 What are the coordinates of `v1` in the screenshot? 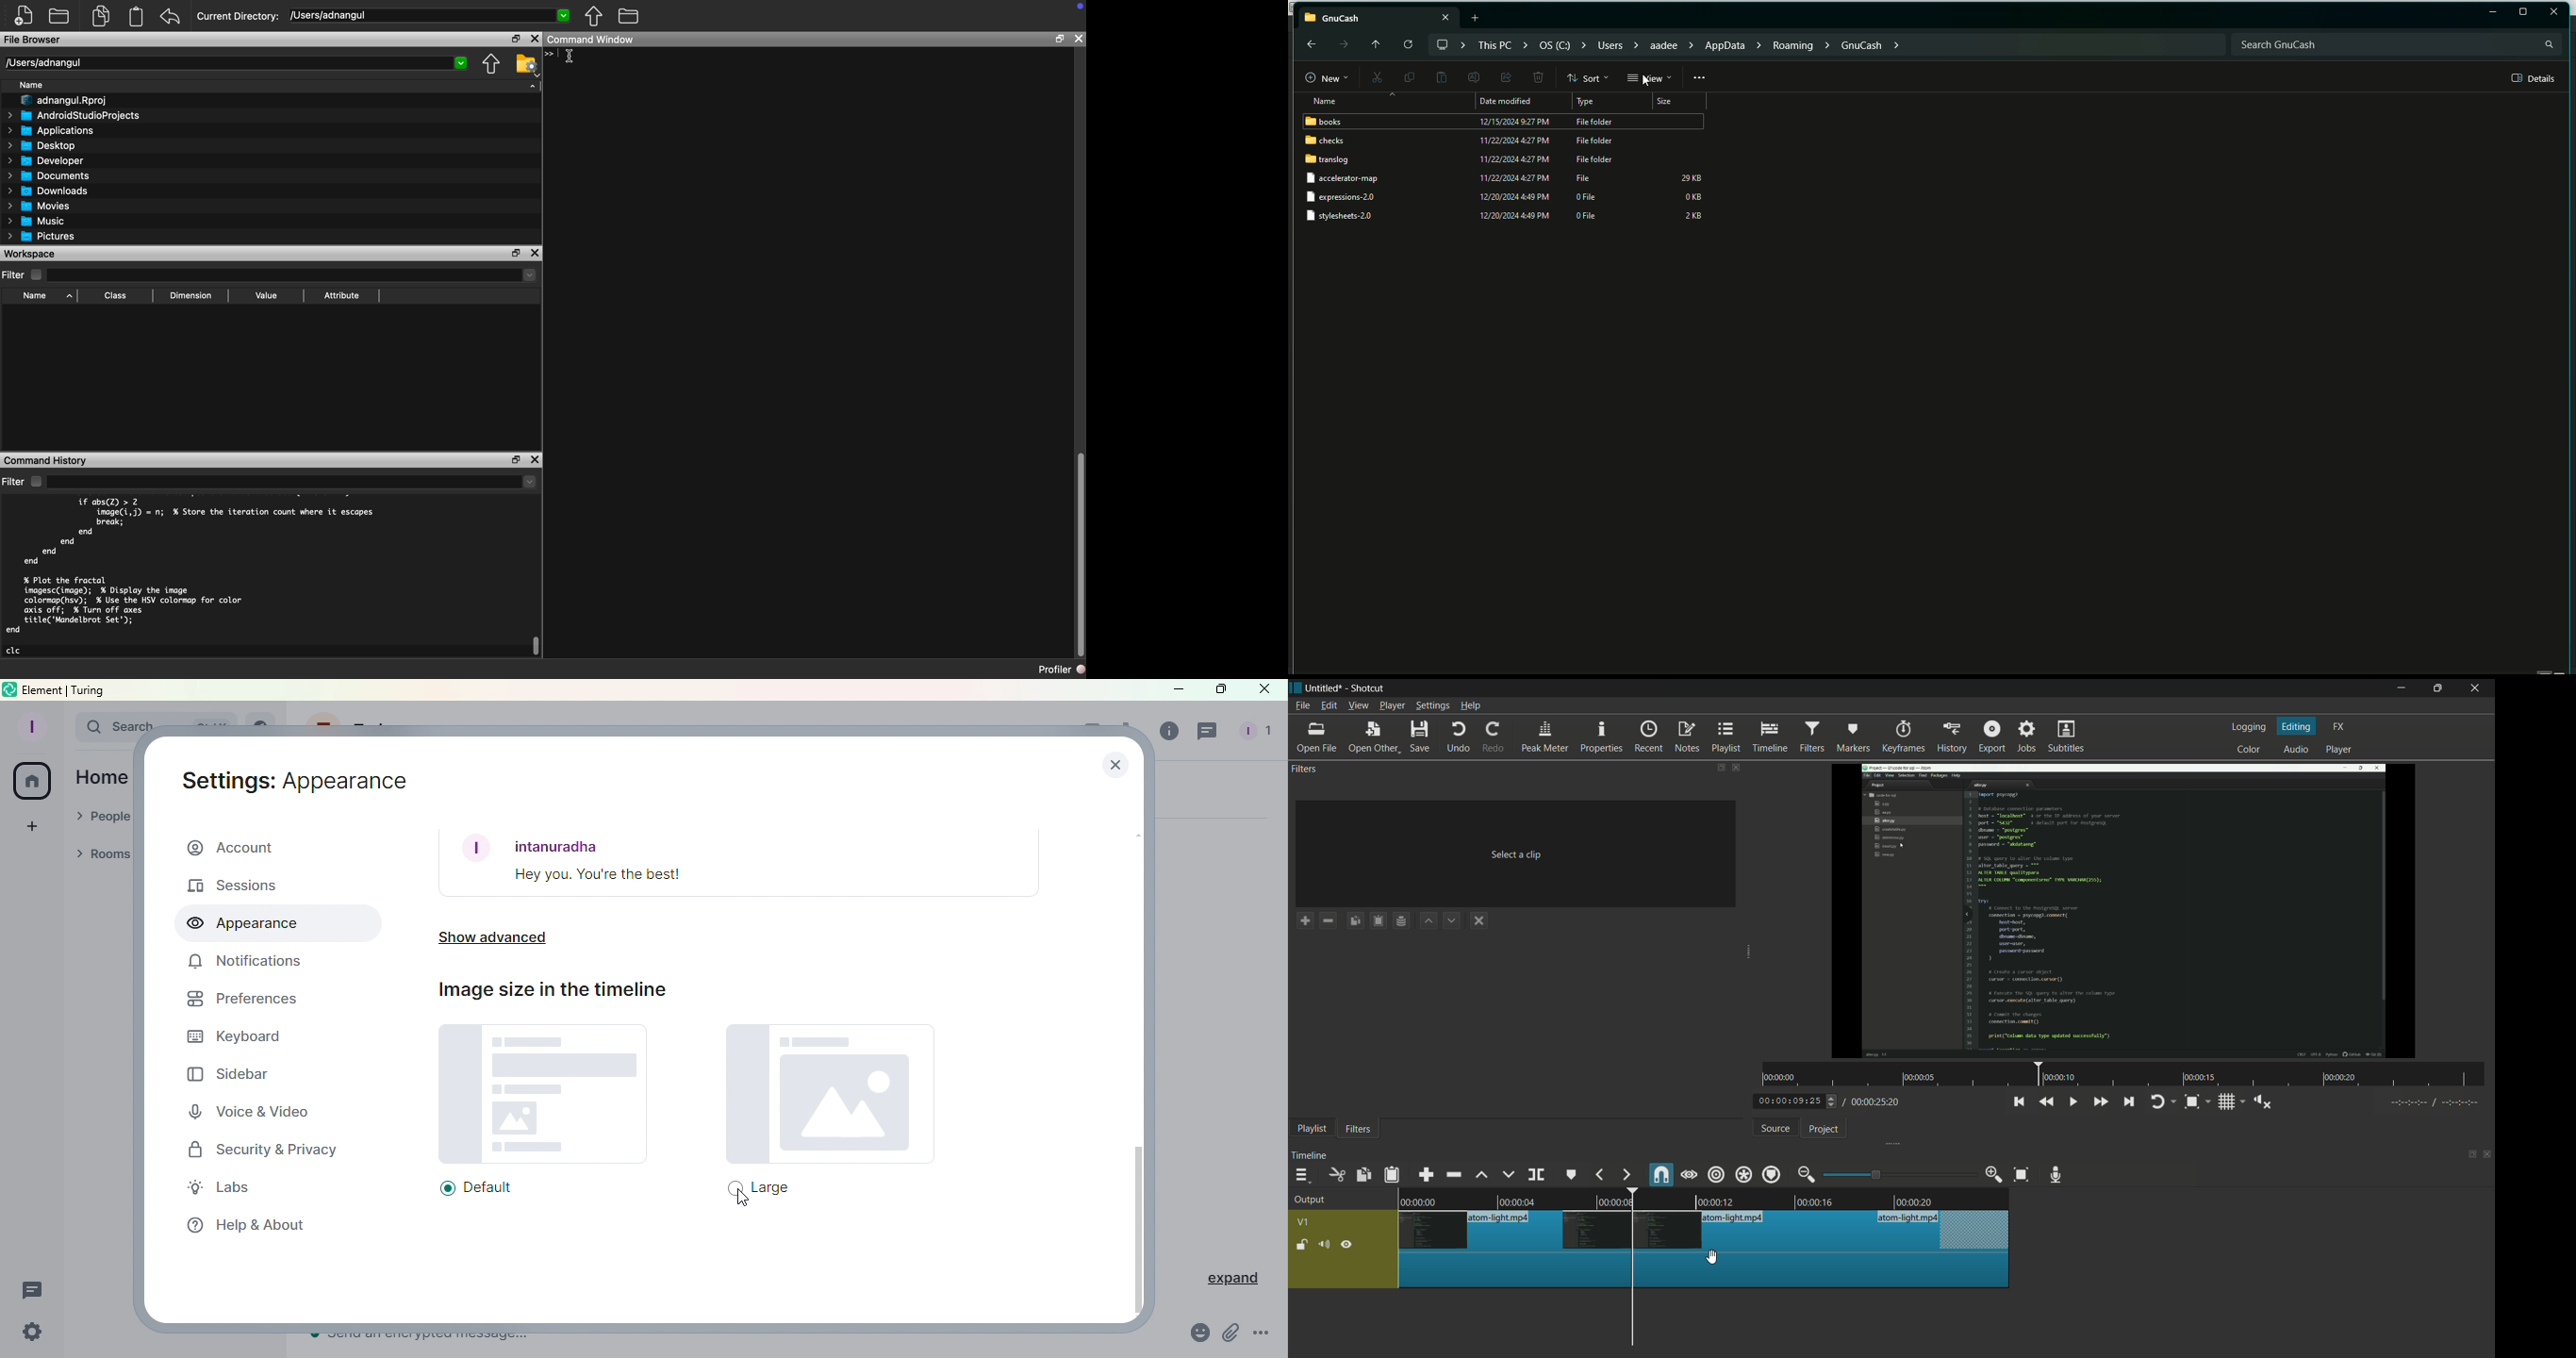 It's located at (1302, 1222).